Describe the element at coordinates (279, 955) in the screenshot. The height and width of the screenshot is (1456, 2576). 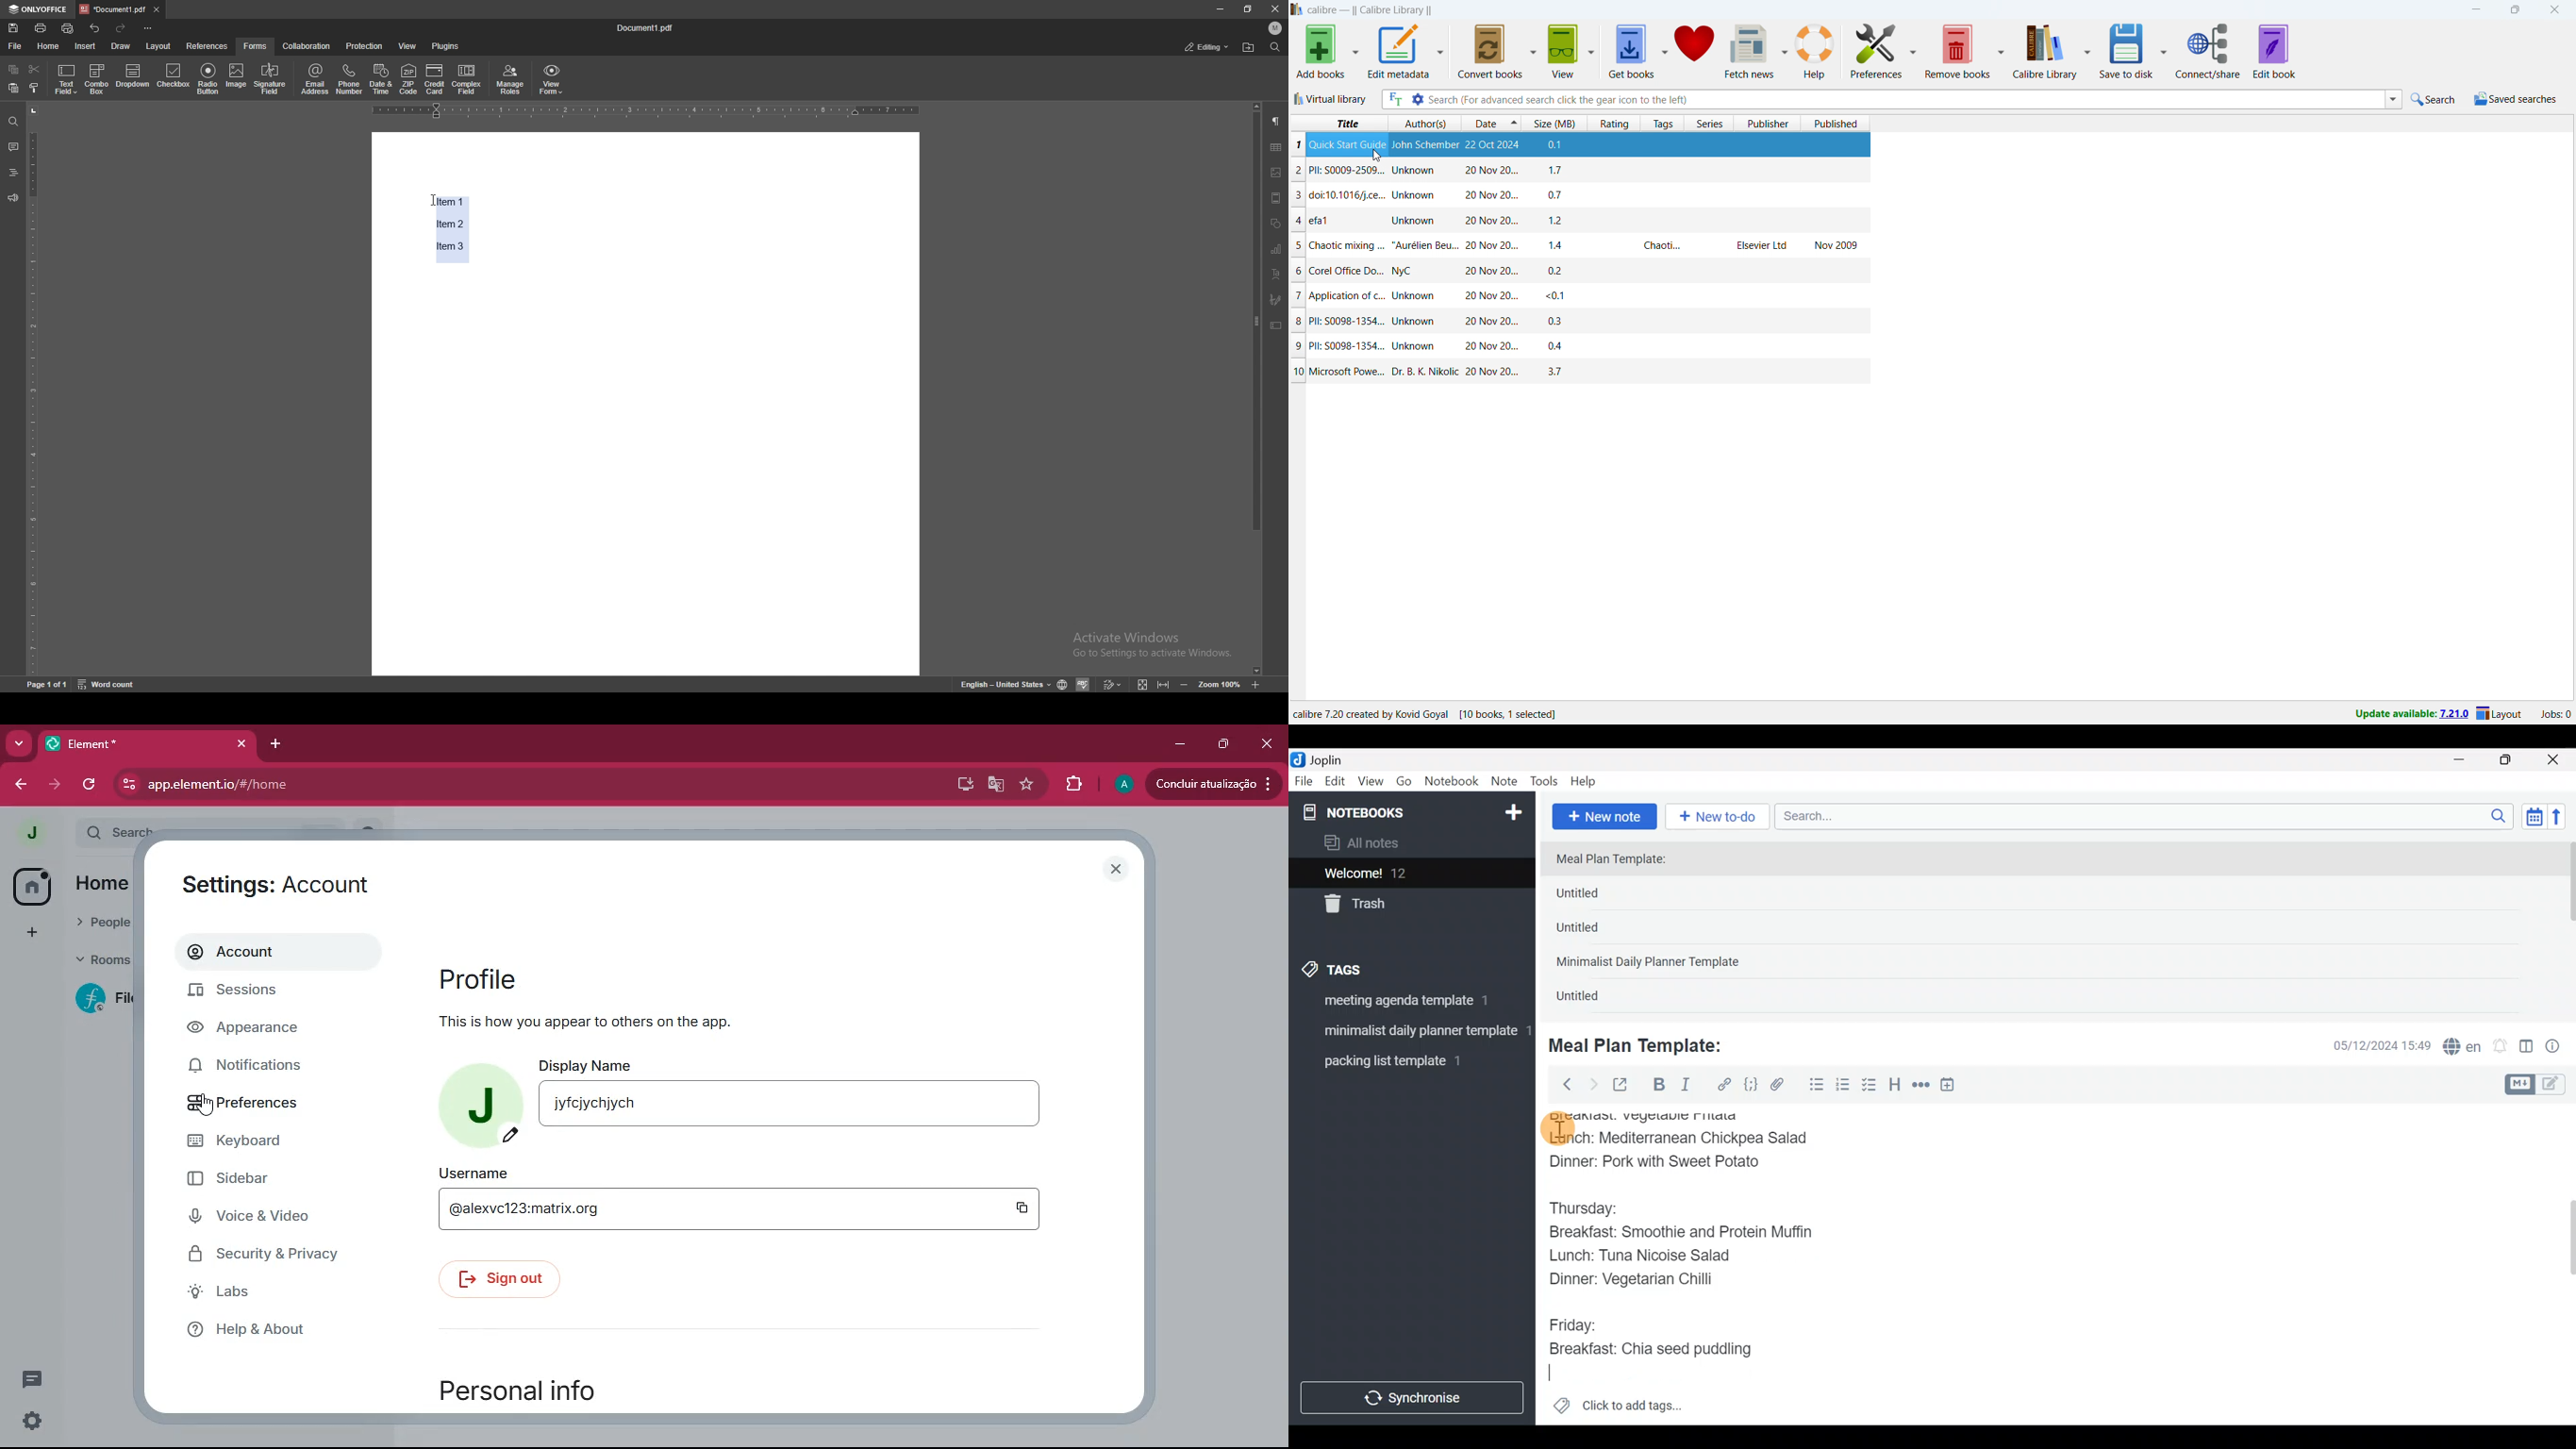
I see `account` at that location.